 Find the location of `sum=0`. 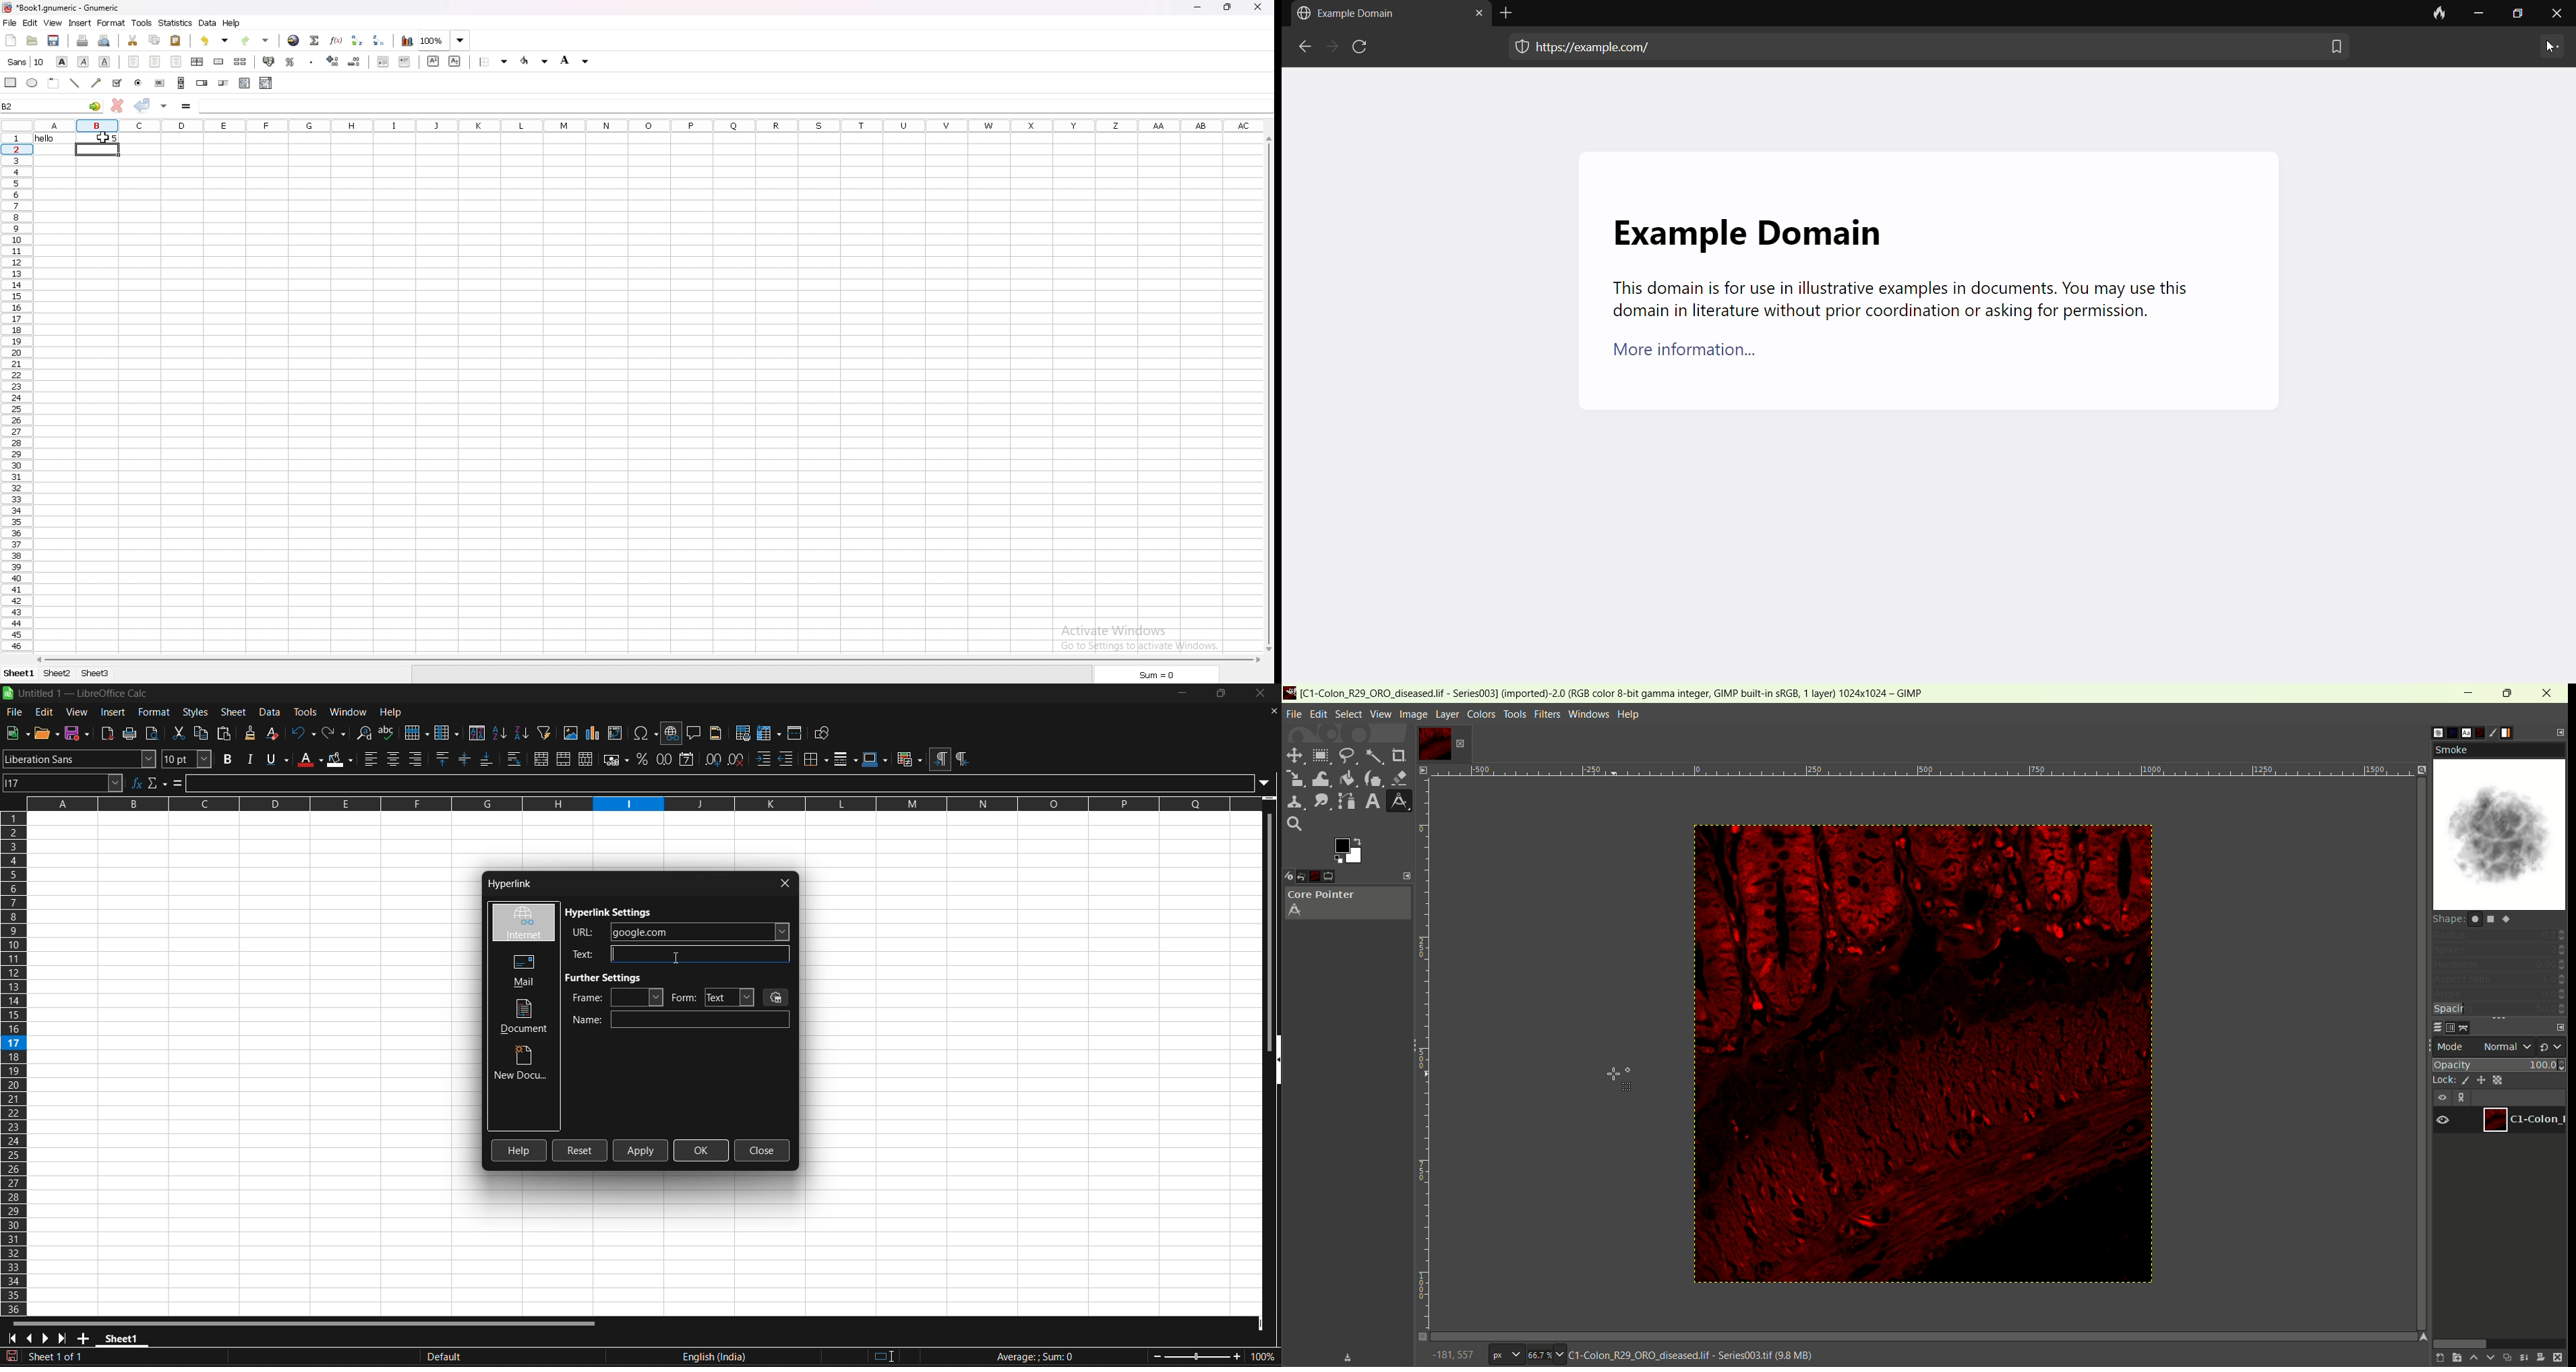

sum=0 is located at coordinates (1155, 676).